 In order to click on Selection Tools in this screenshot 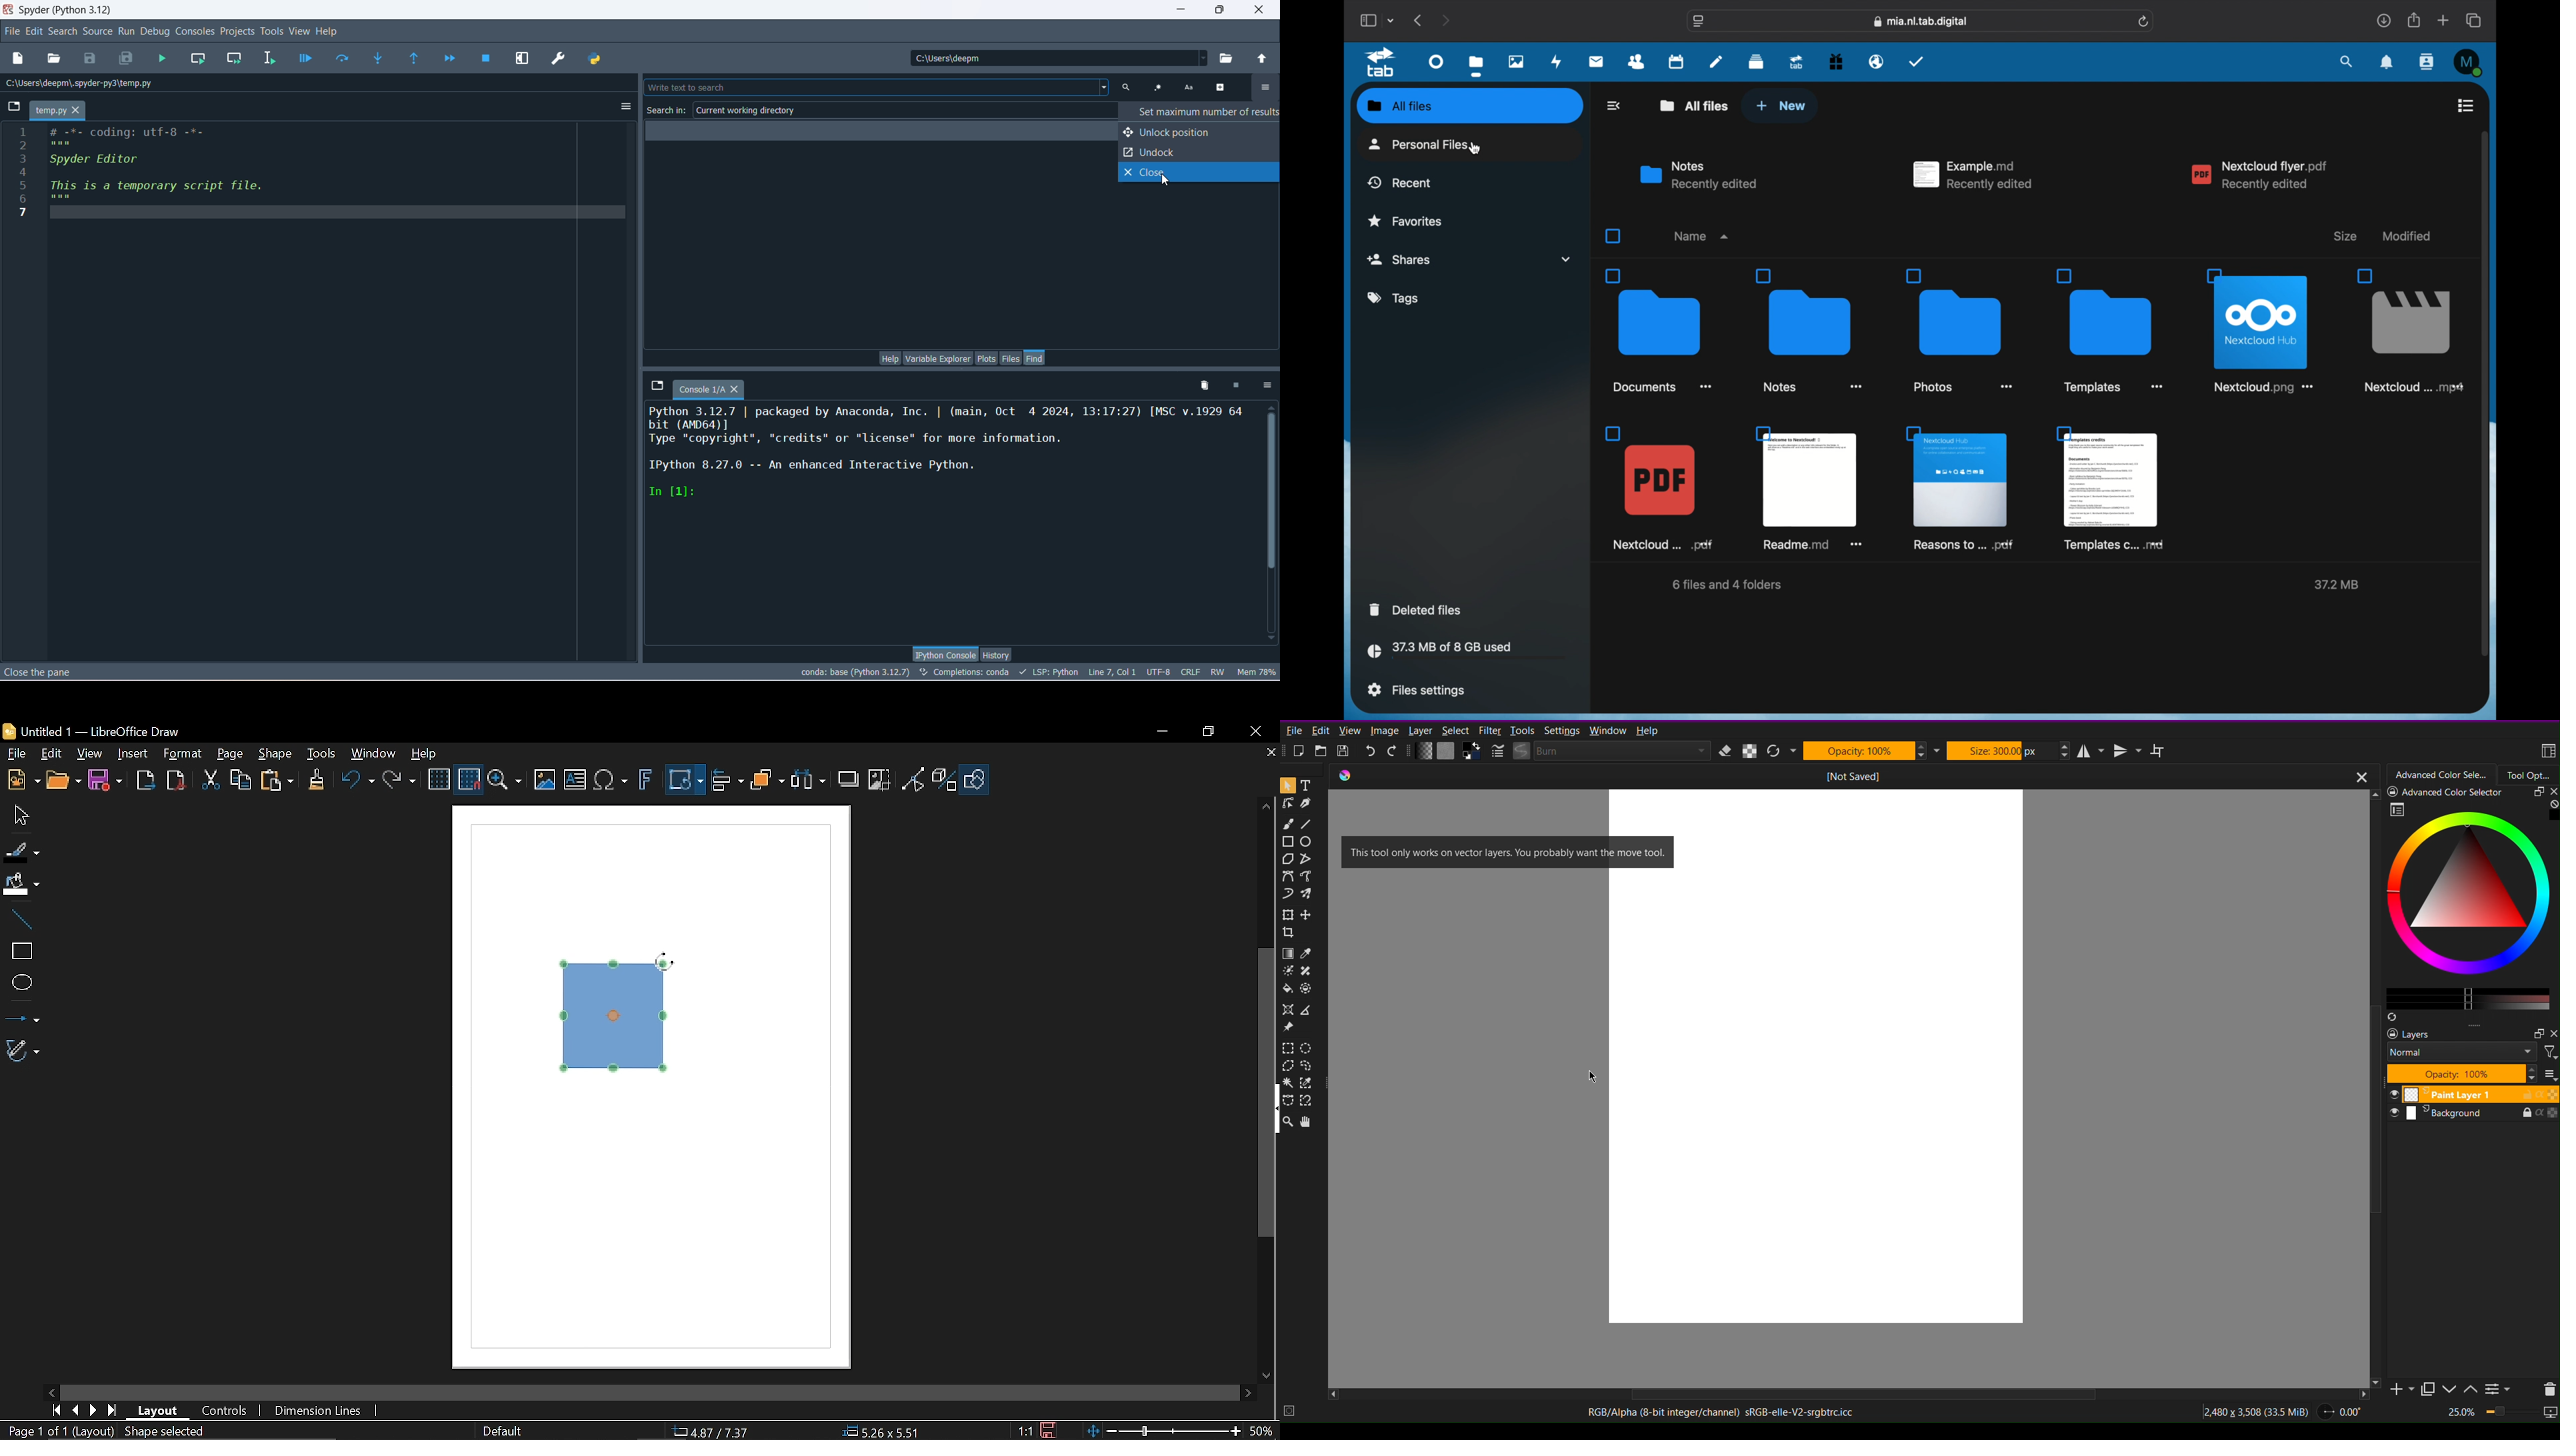, I will do `click(1299, 1074)`.